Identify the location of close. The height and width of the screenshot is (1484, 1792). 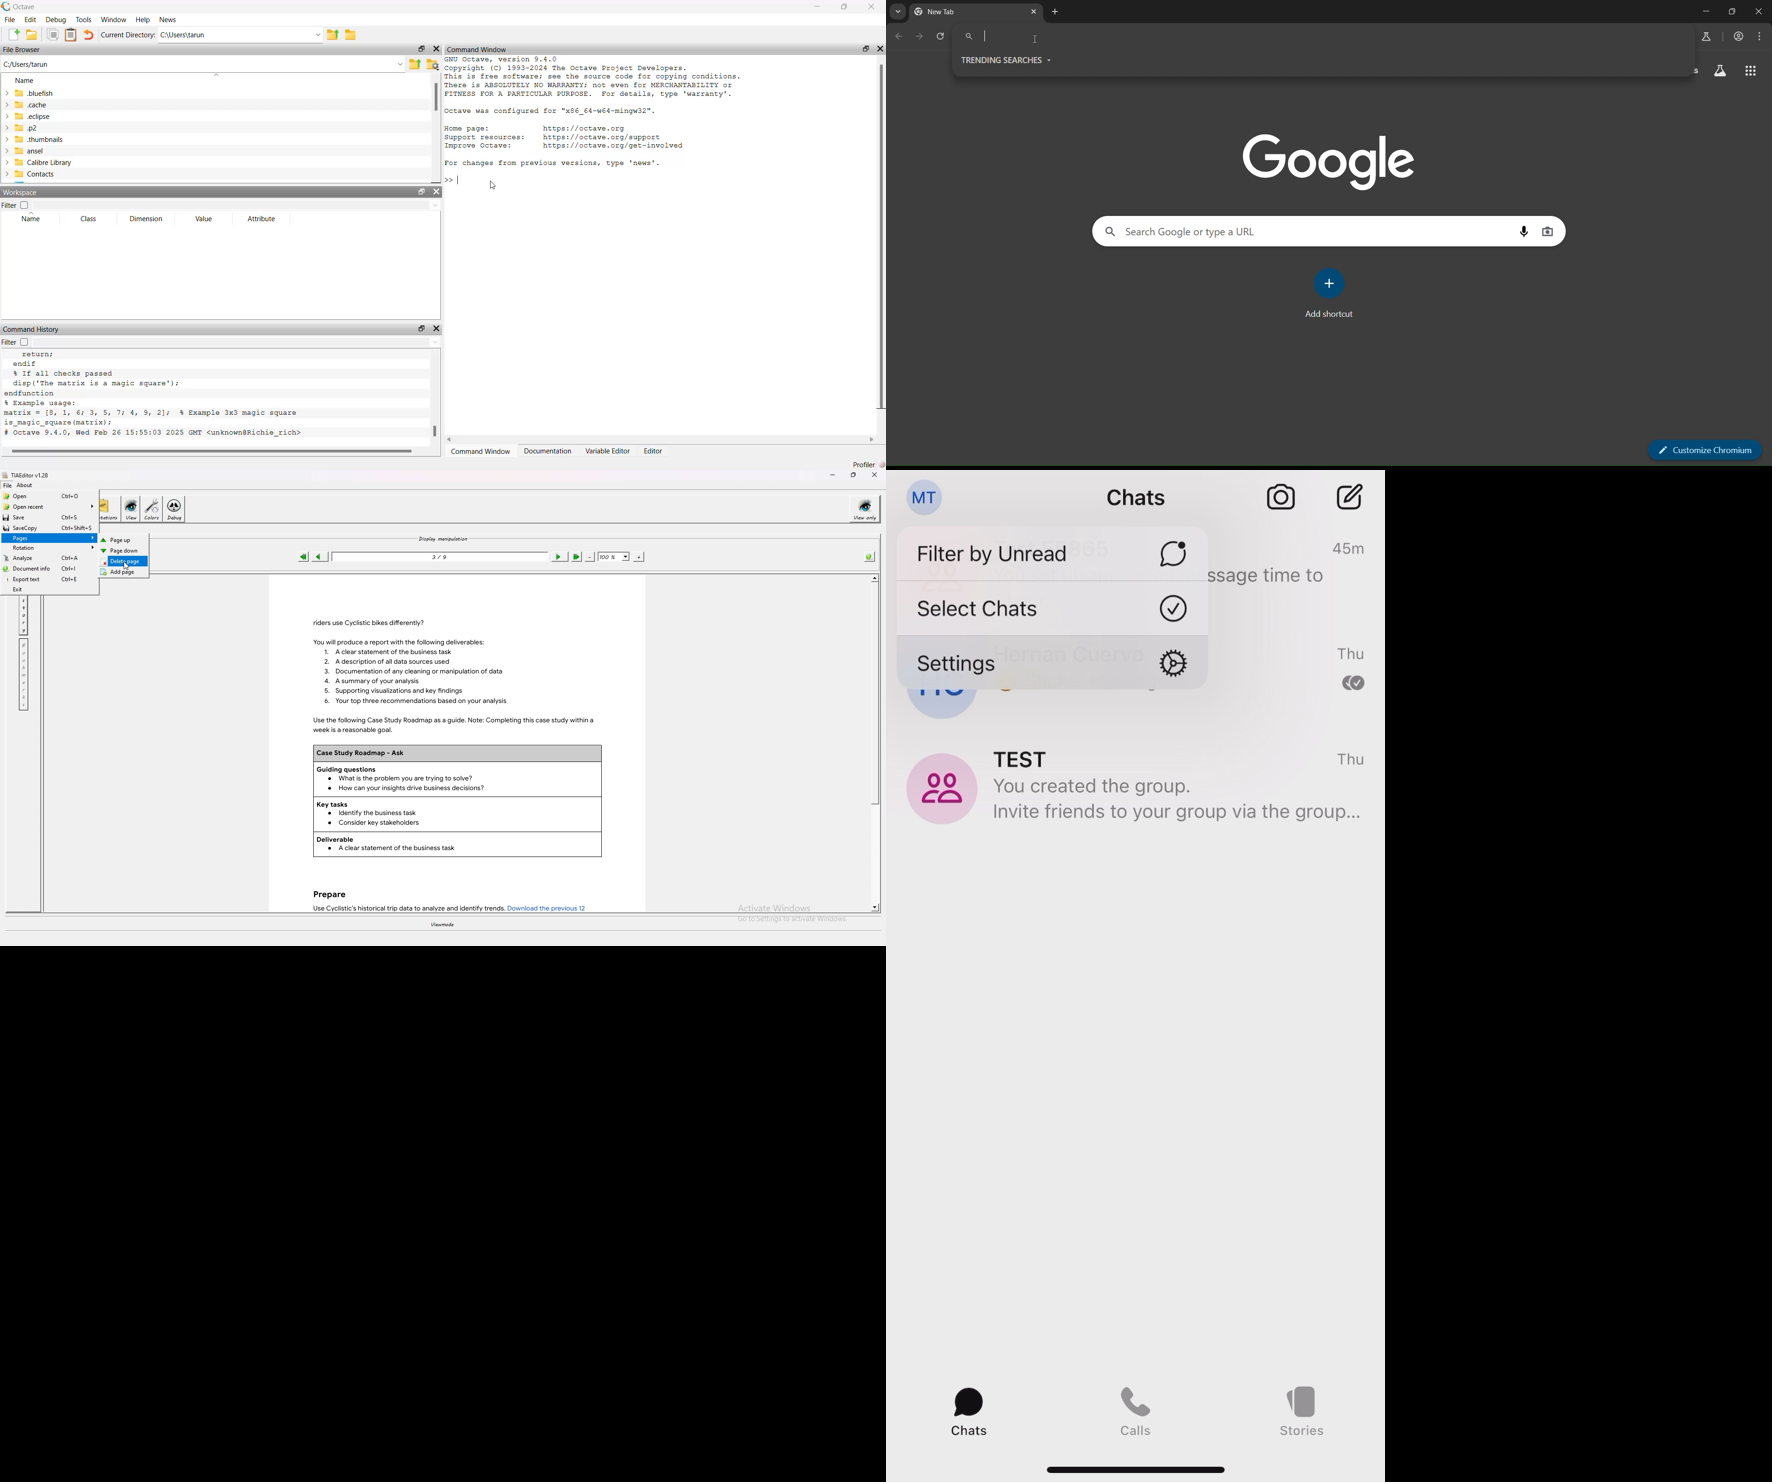
(880, 49).